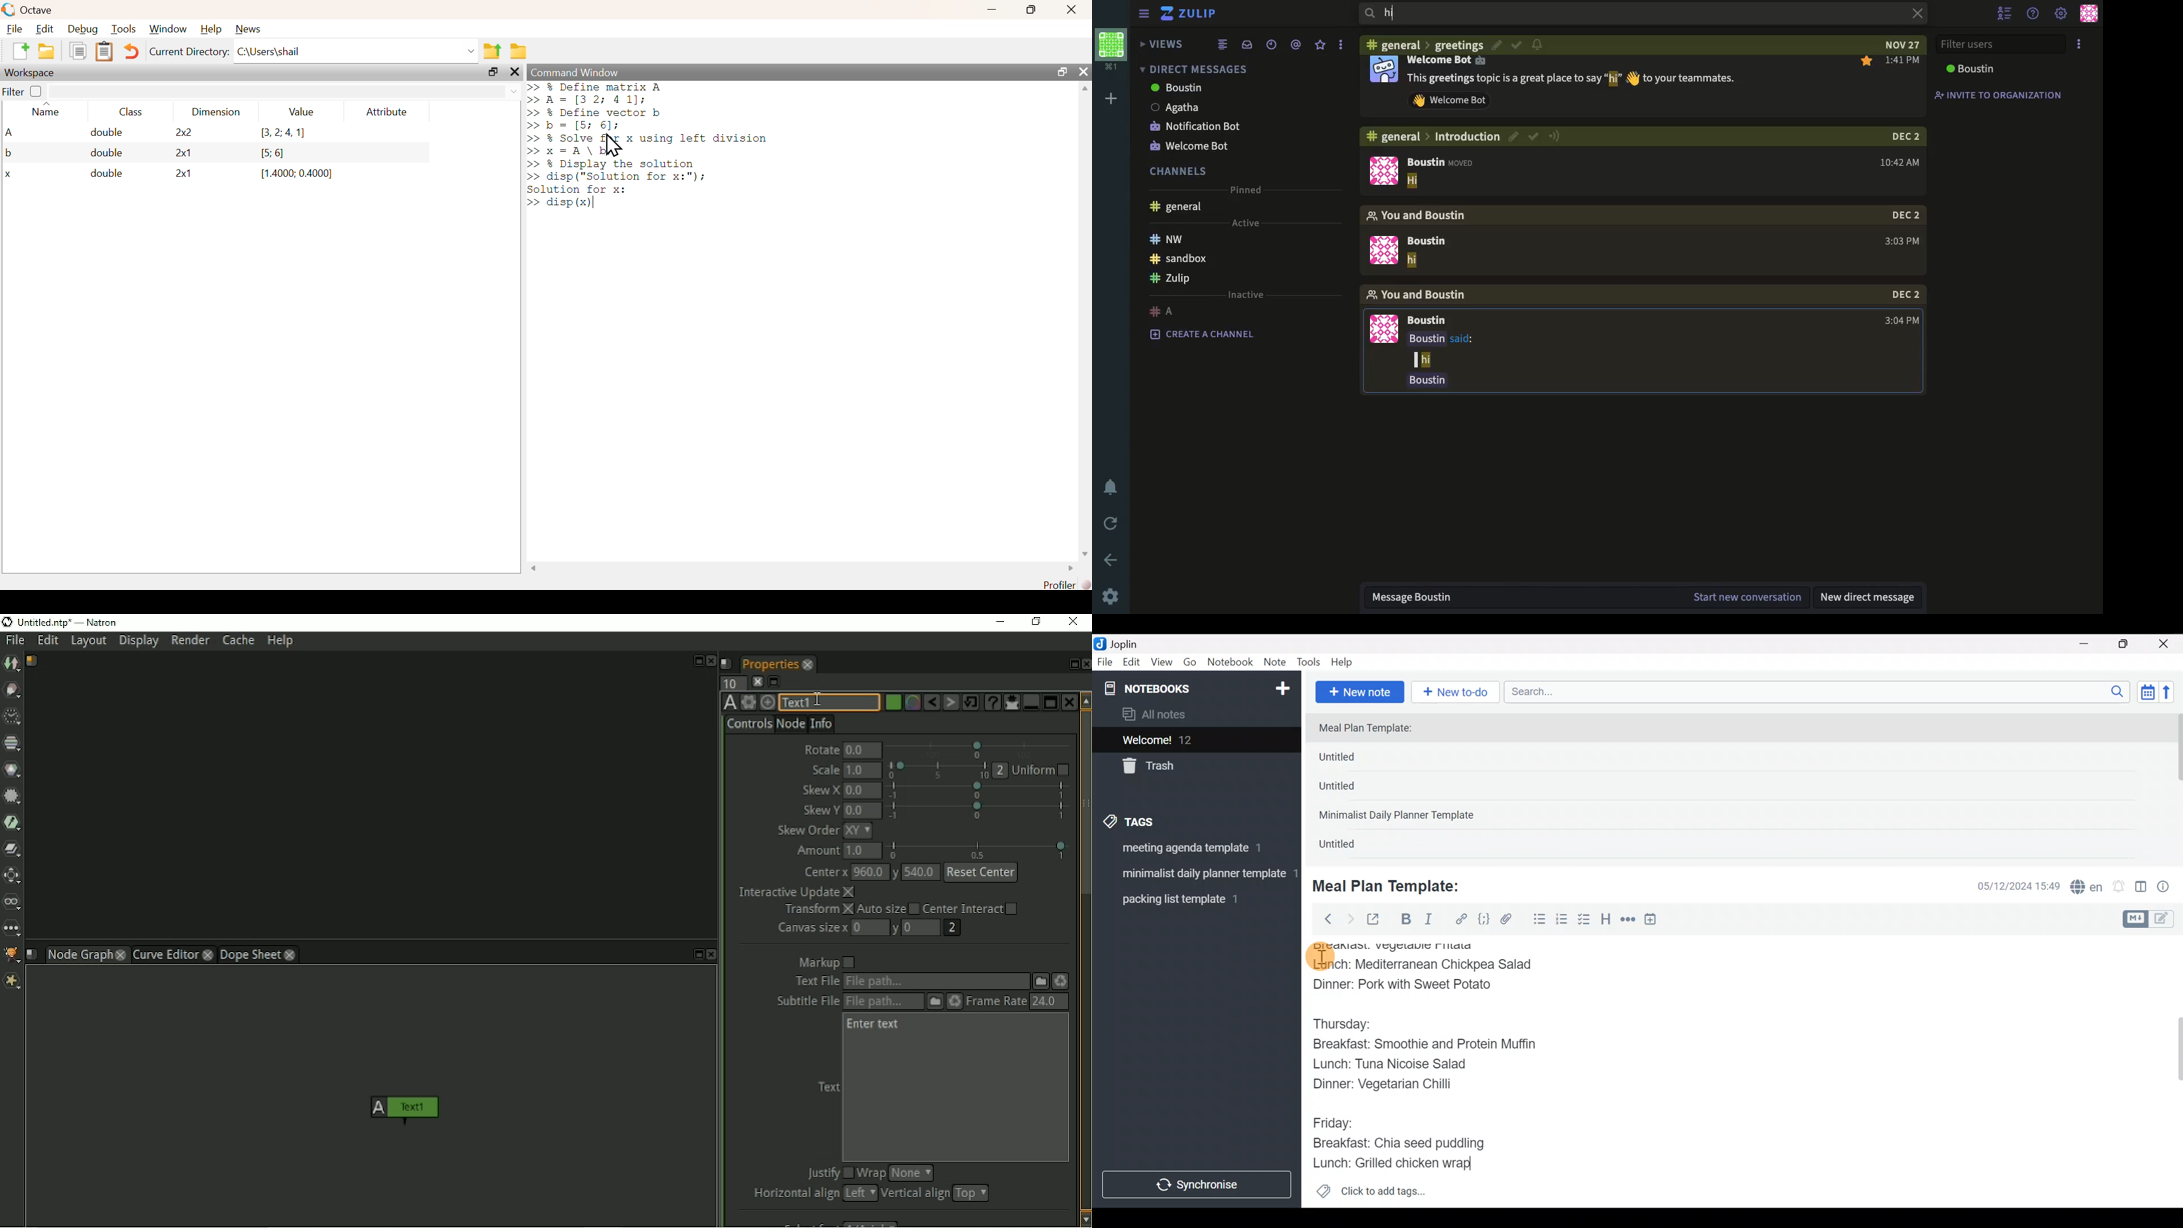 The width and height of the screenshot is (2184, 1232). Describe the element at coordinates (2005, 95) in the screenshot. I see `invite to organization` at that location.